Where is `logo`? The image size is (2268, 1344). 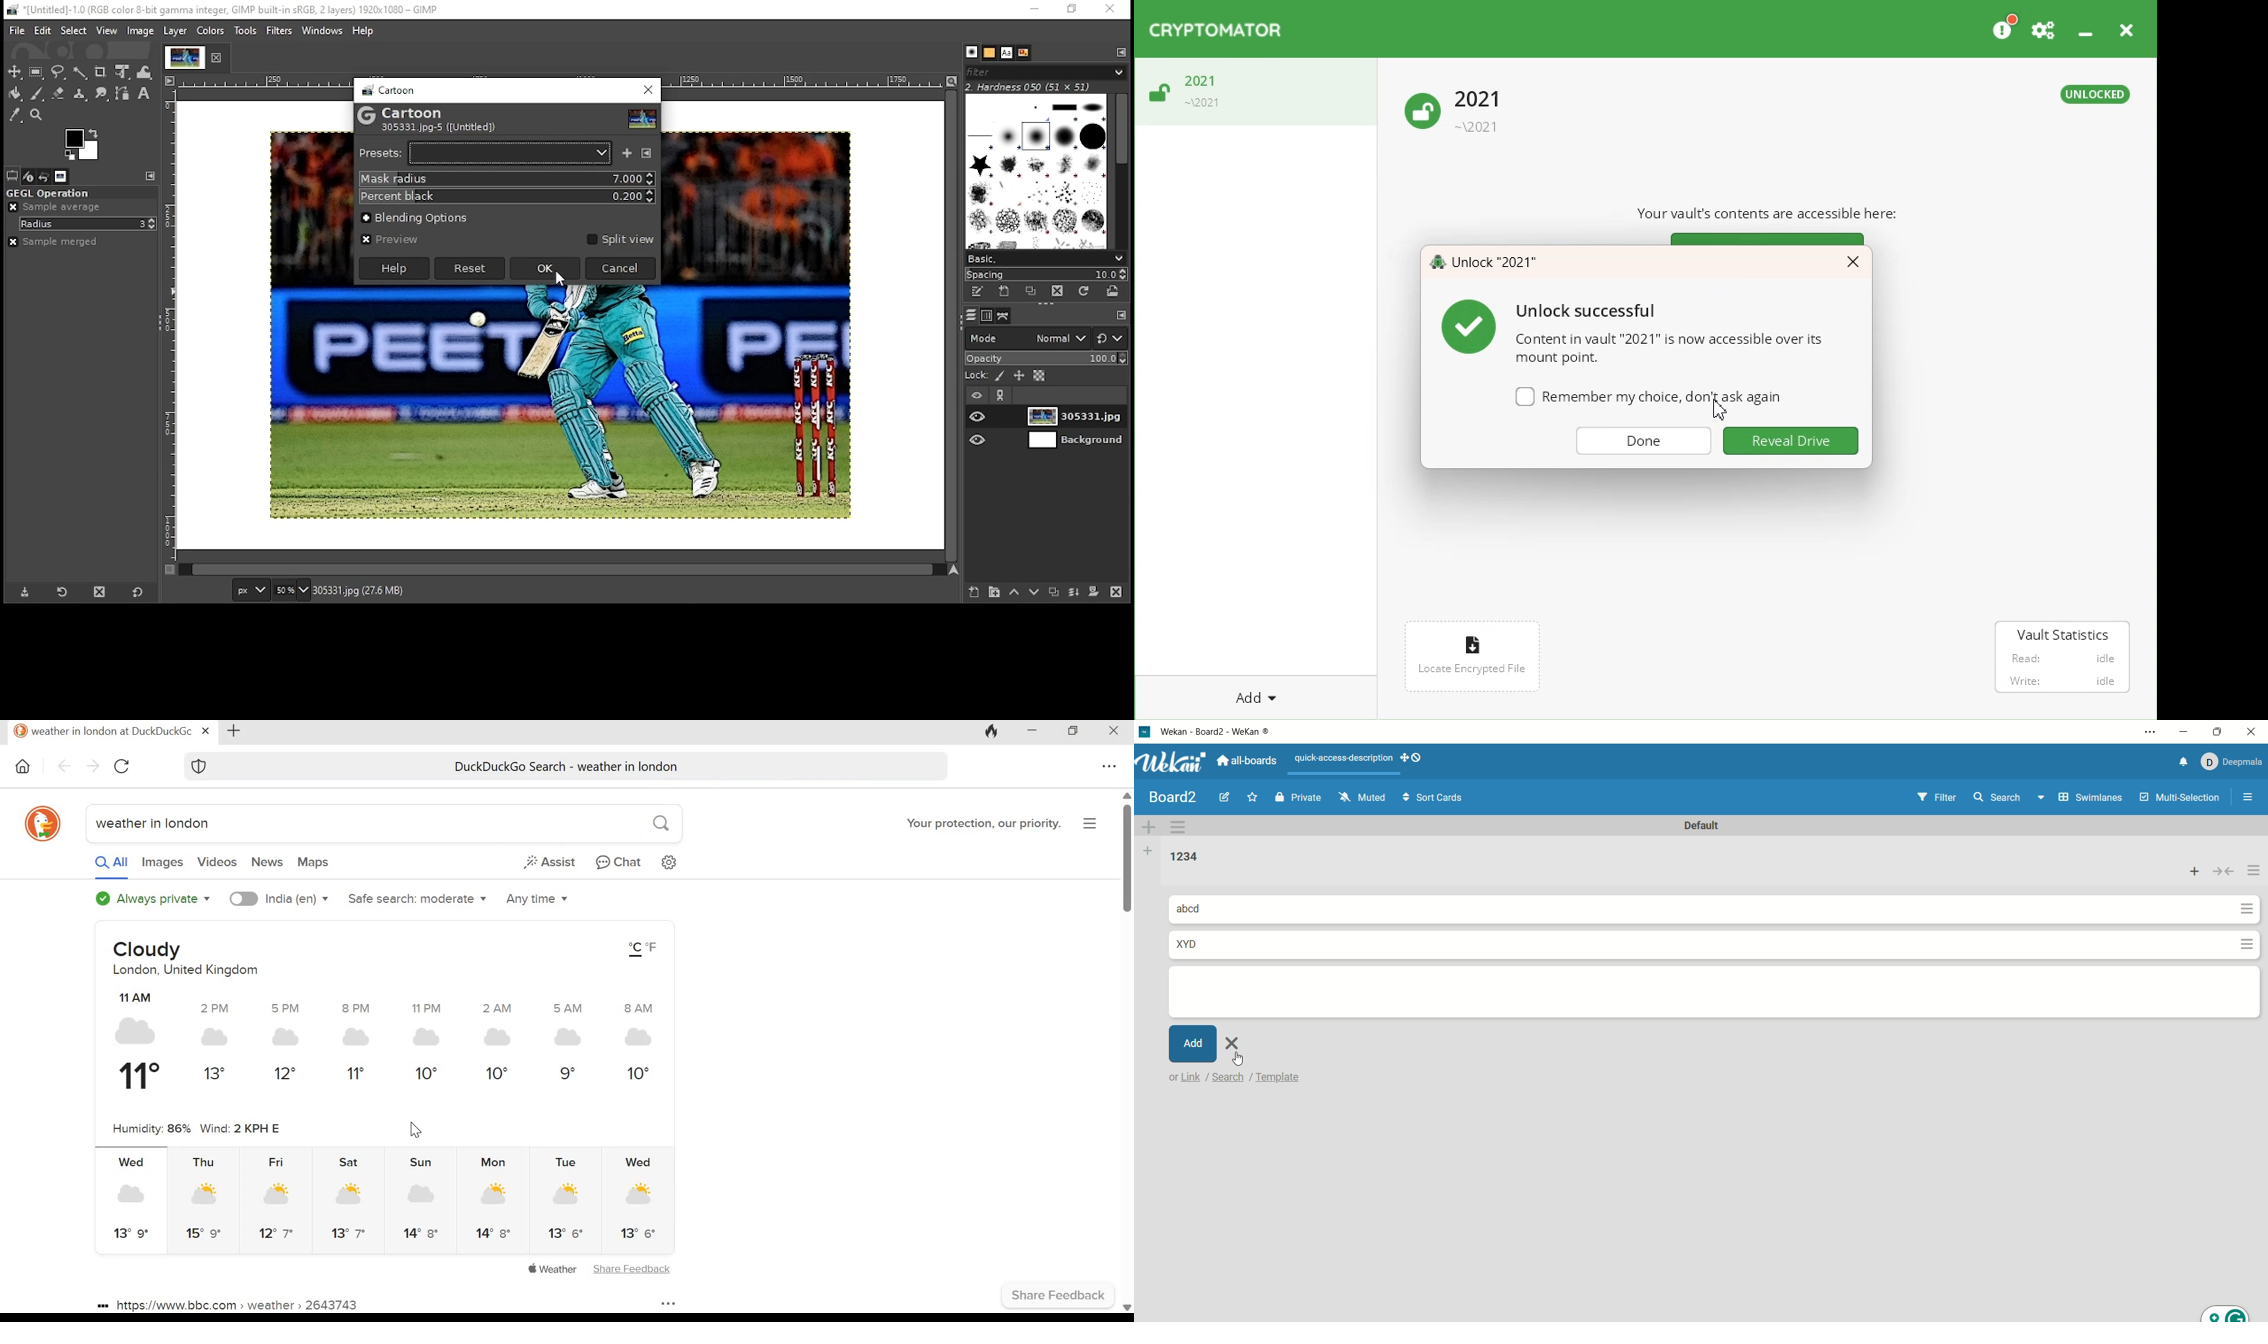 logo is located at coordinates (1147, 730).